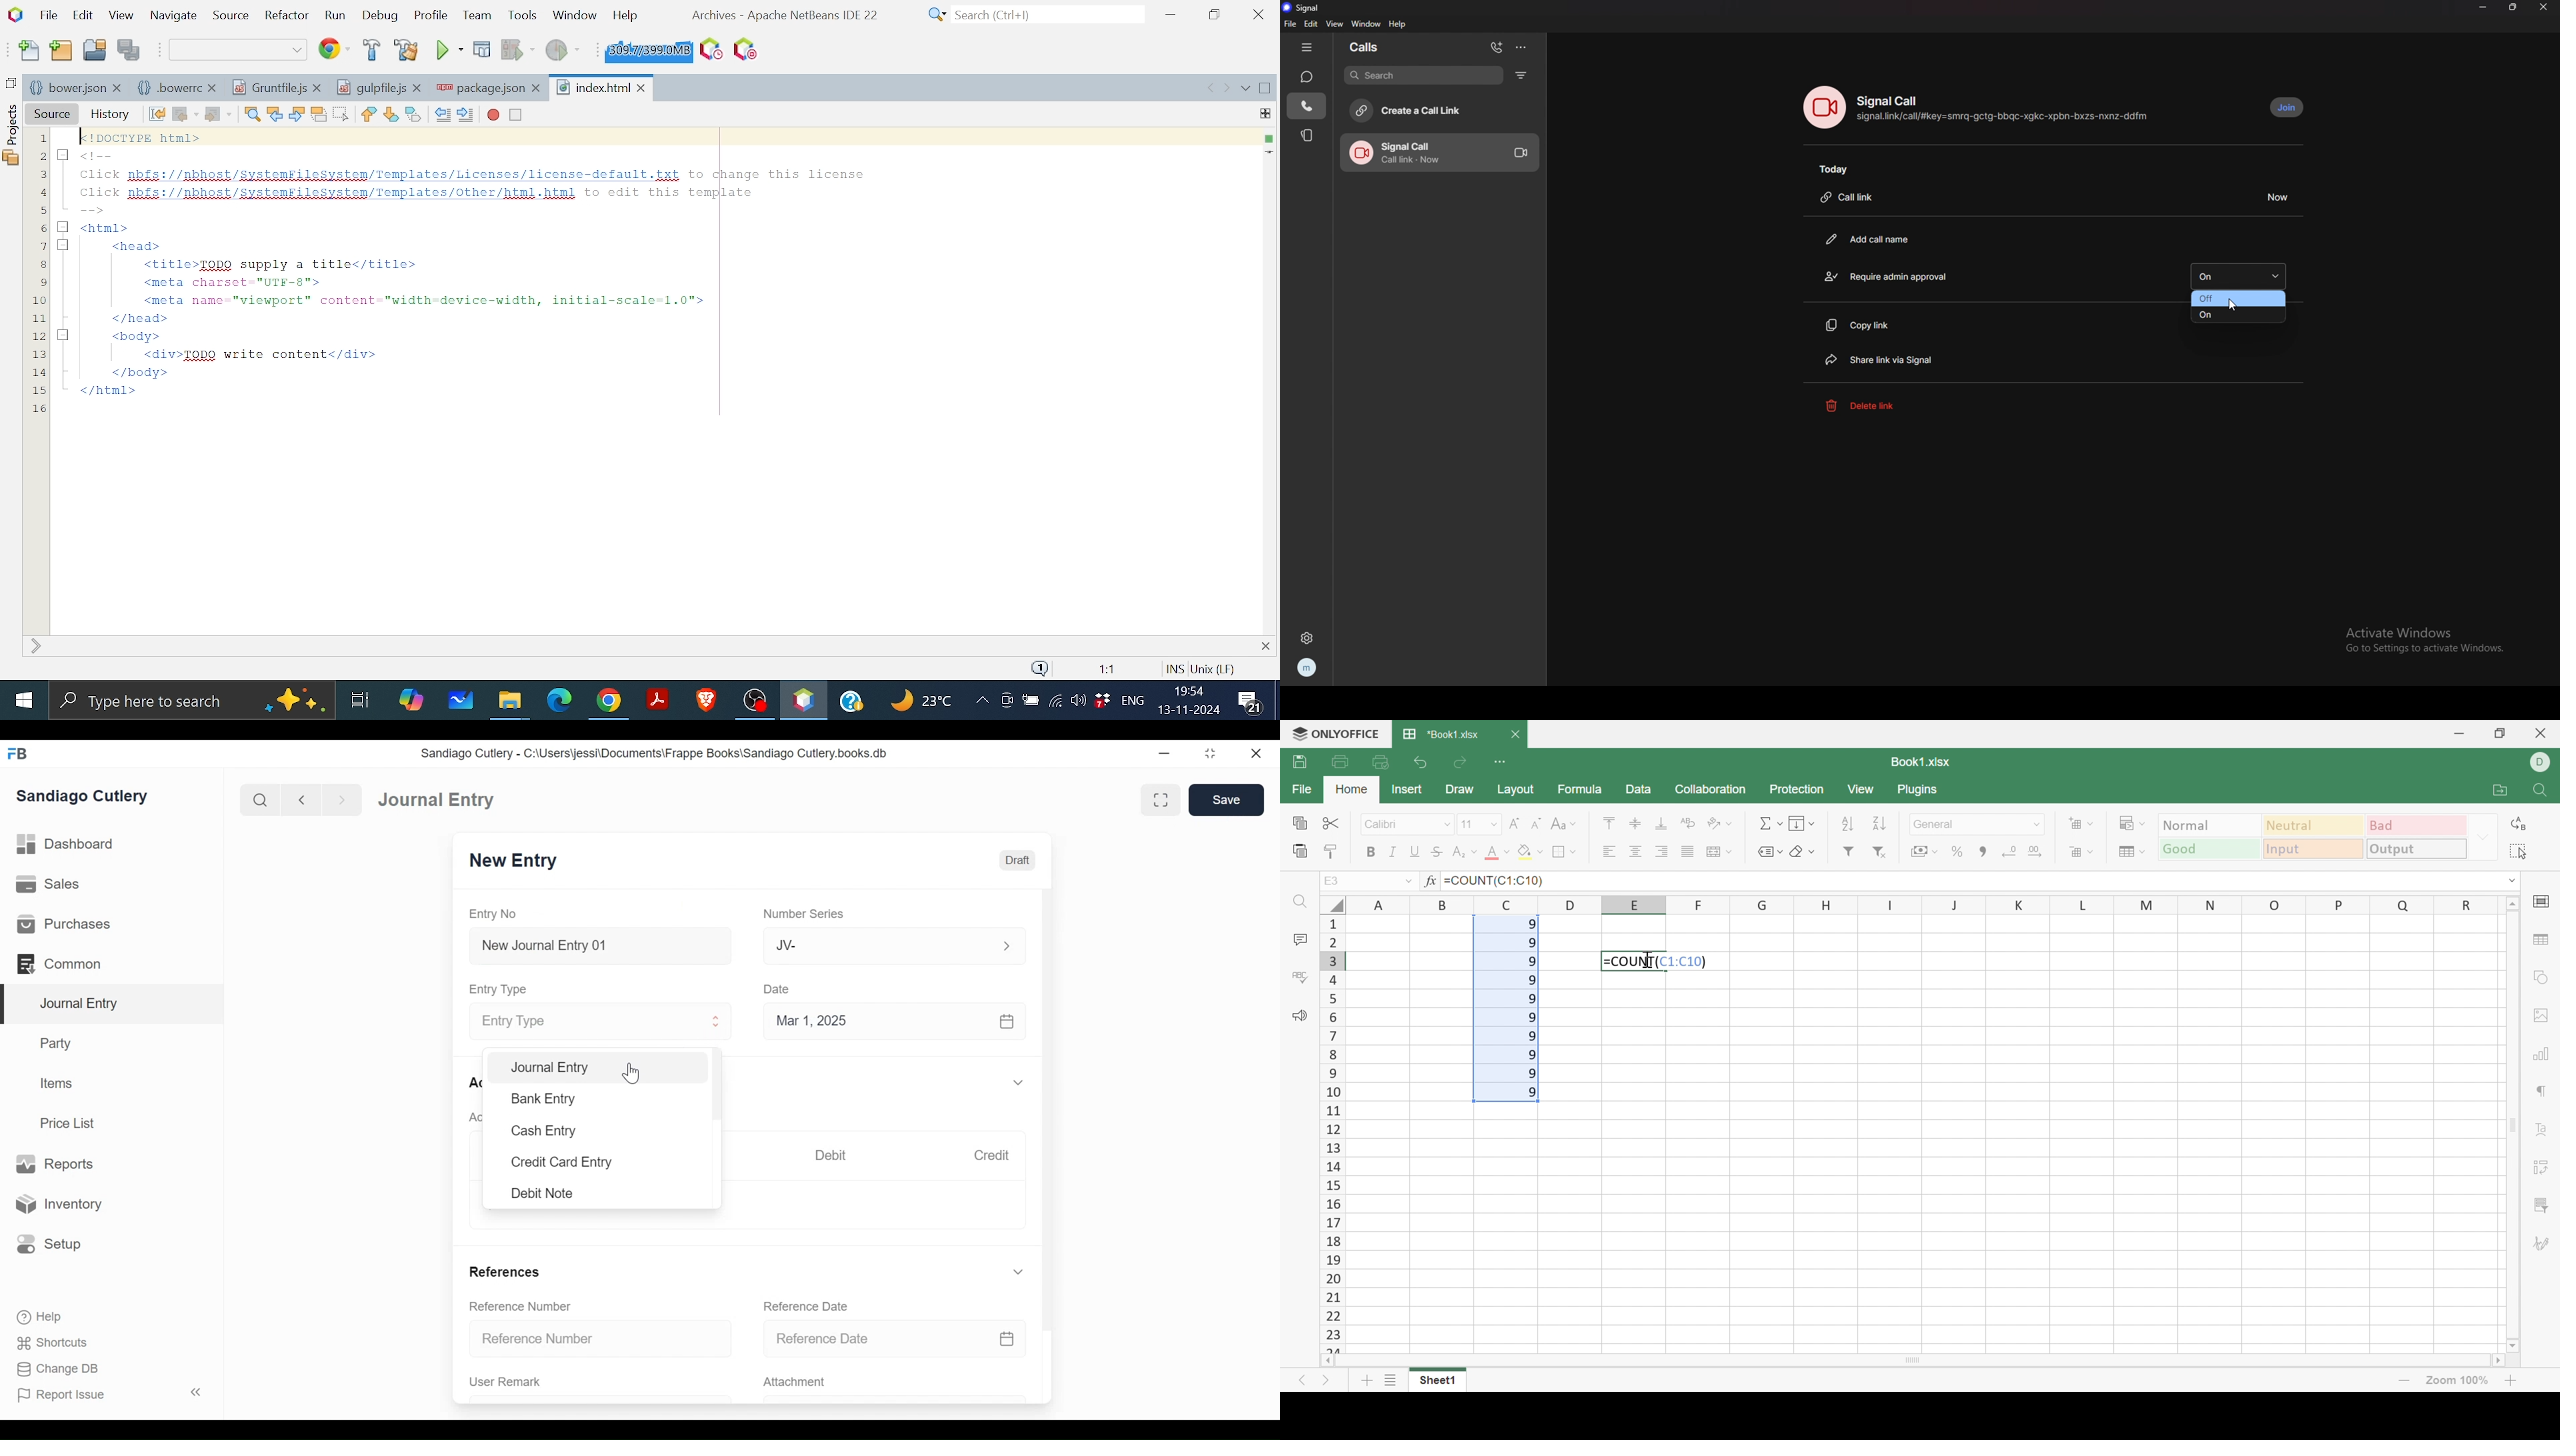 This screenshot has width=2576, height=1456. Describe the element at coordinates (102, 156) in the screenshot. I see `<!--` at that location.